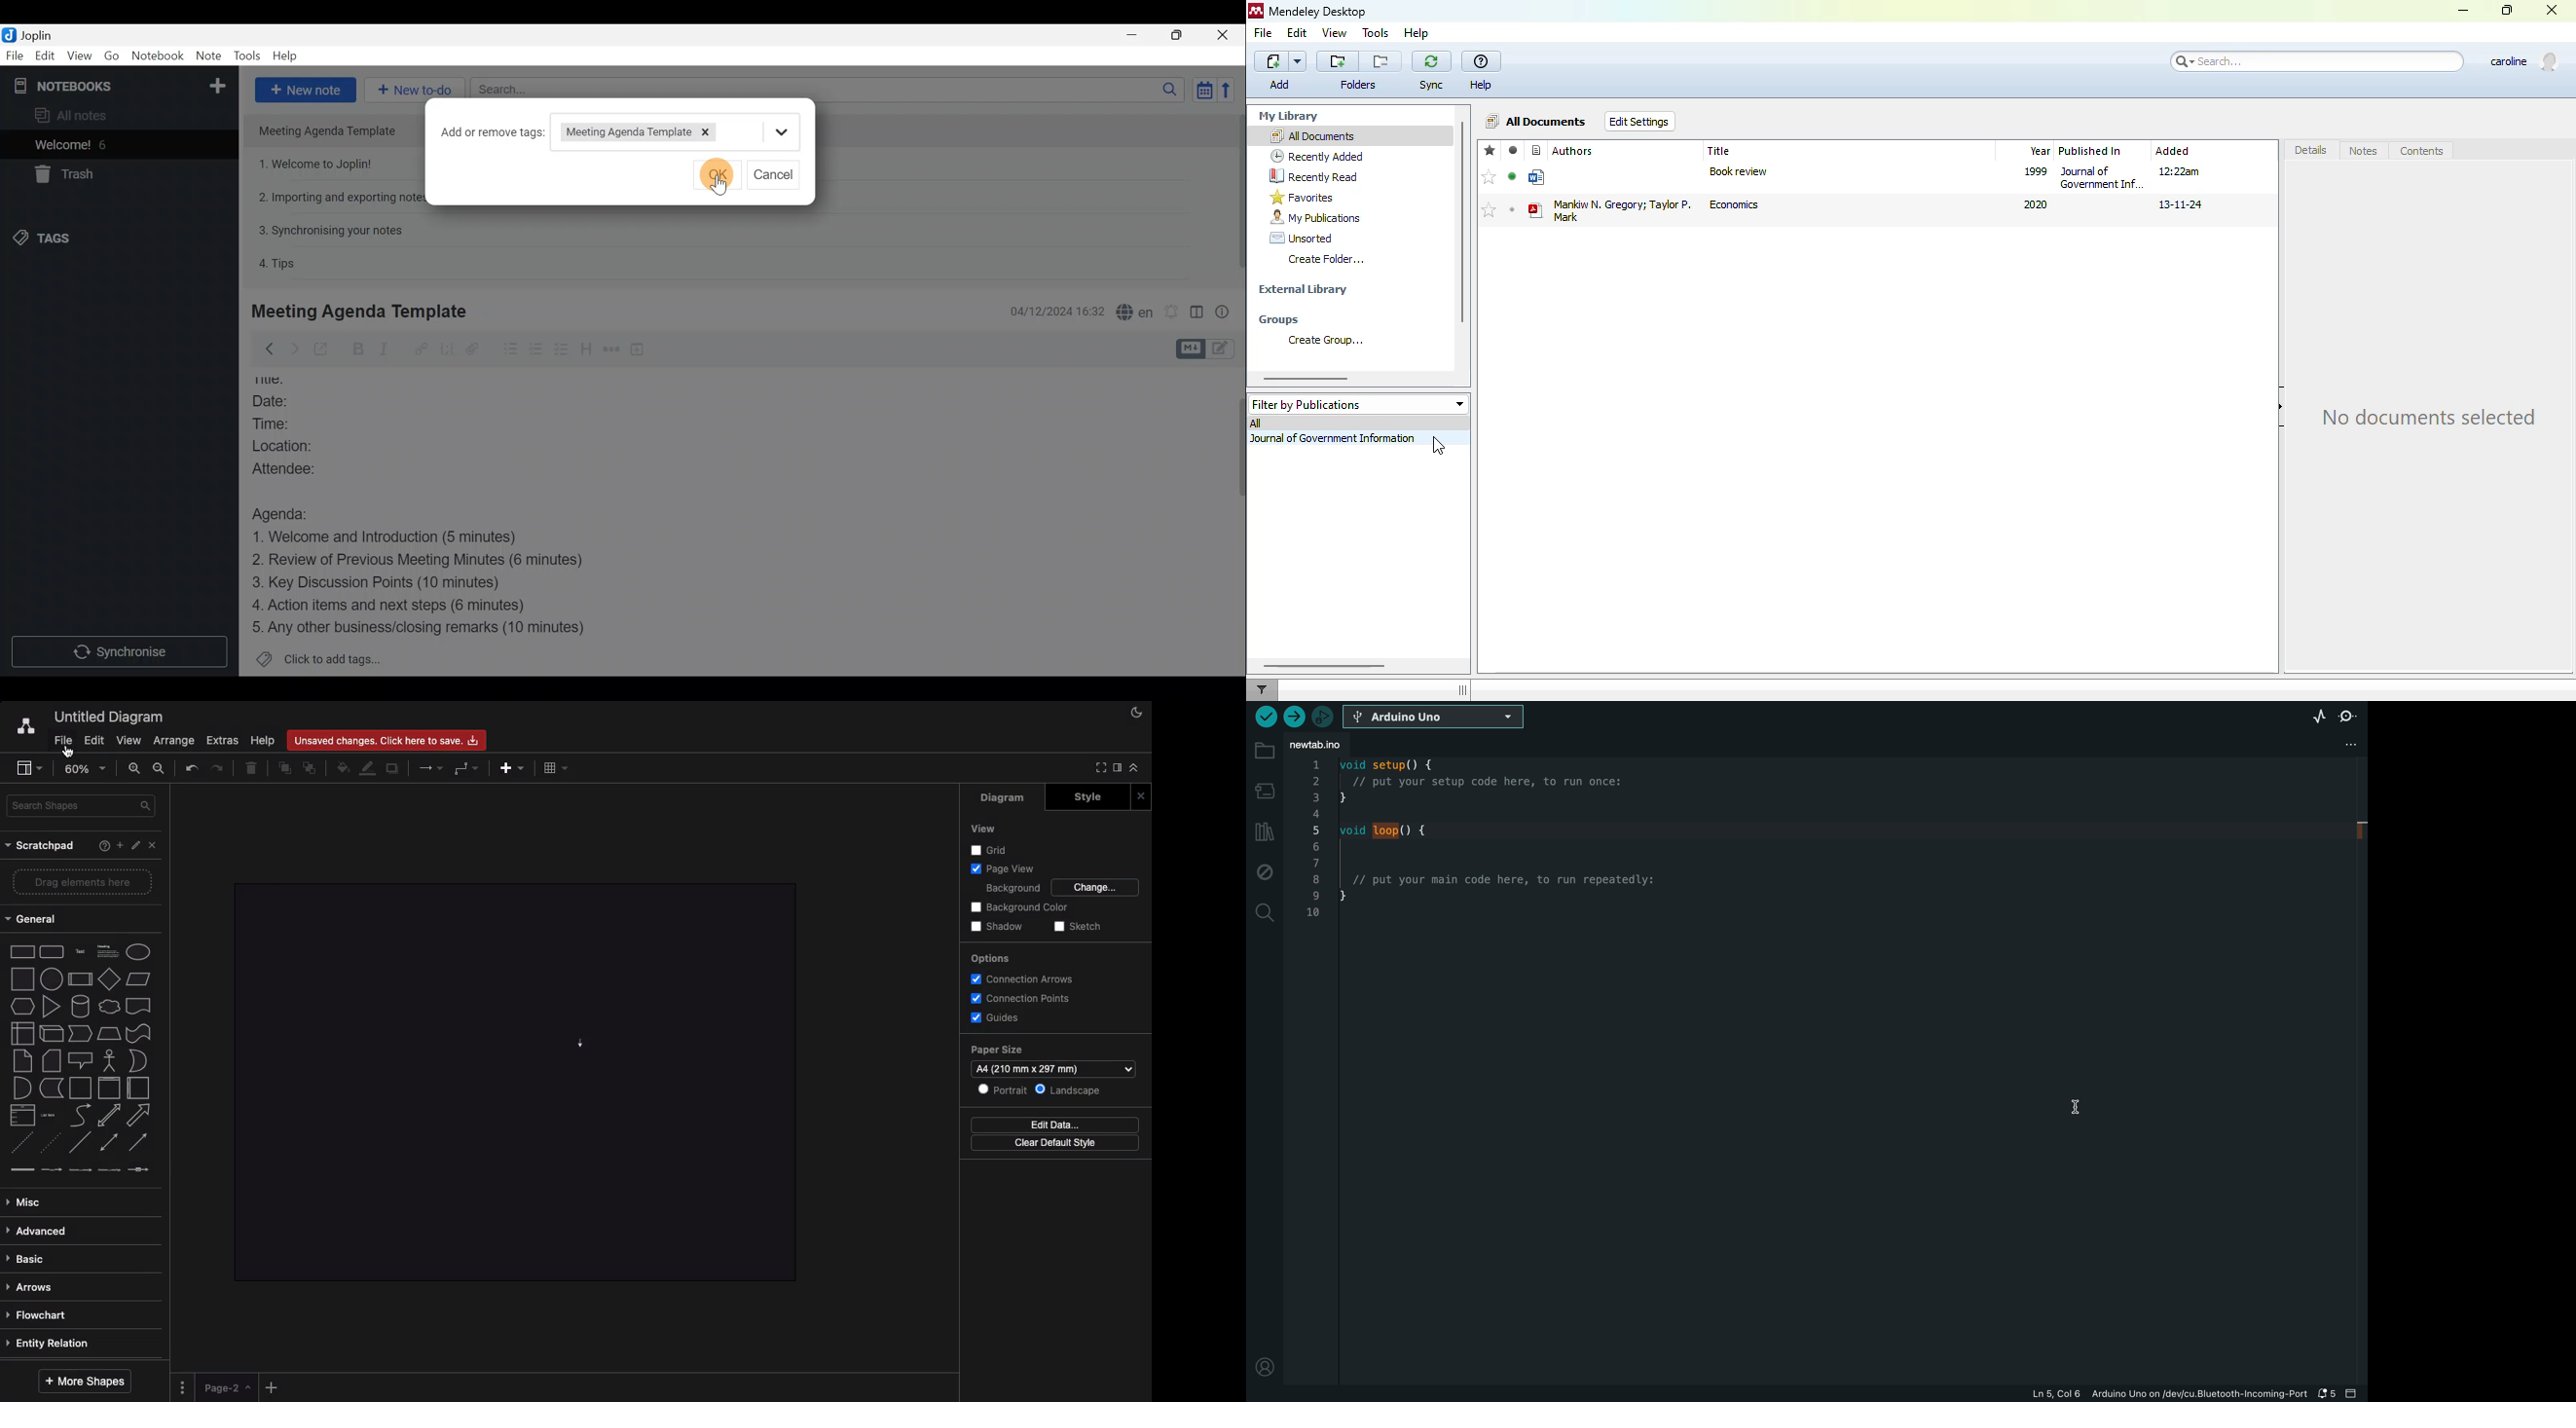 The image size is (2576, 1428). What do you see at coordinates (1227, 311) in the screenshot?
I see `Note properties` at bounding box center [1227, 311].